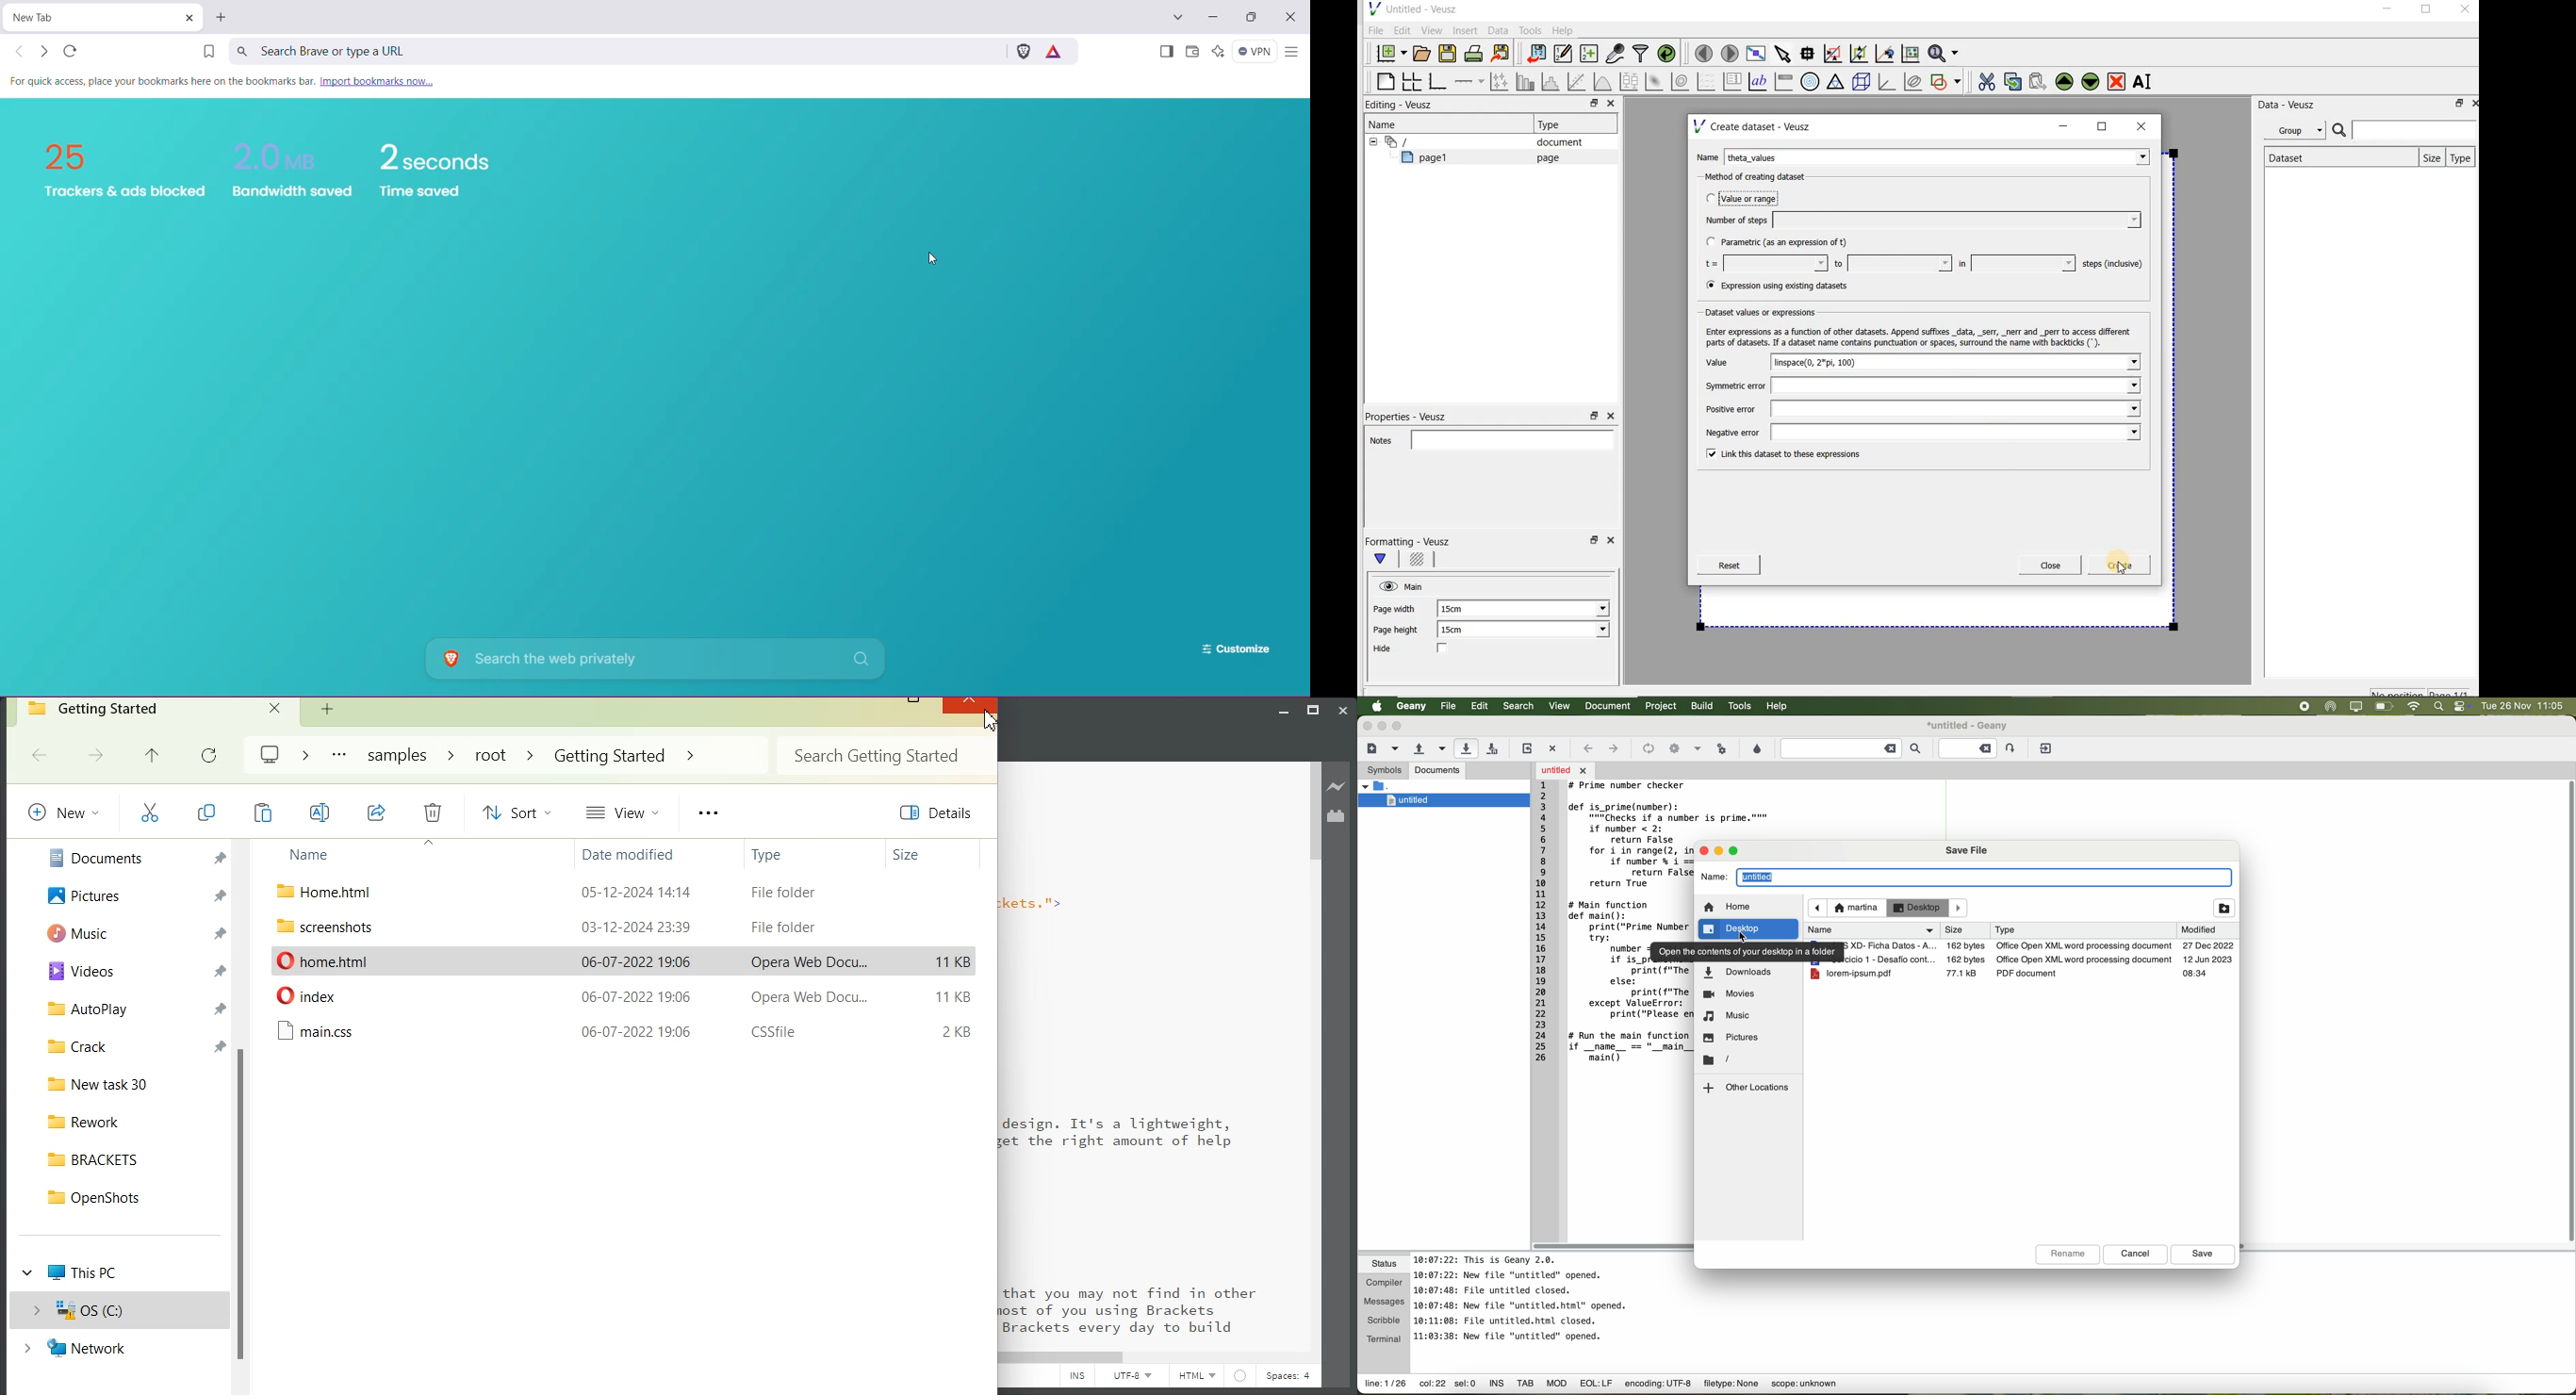 This screenshot has height=1400, width=2576. What do you see at coordinates (631, 960) in the screenshot?
I see `date modified` at bounding box center [631, 960].